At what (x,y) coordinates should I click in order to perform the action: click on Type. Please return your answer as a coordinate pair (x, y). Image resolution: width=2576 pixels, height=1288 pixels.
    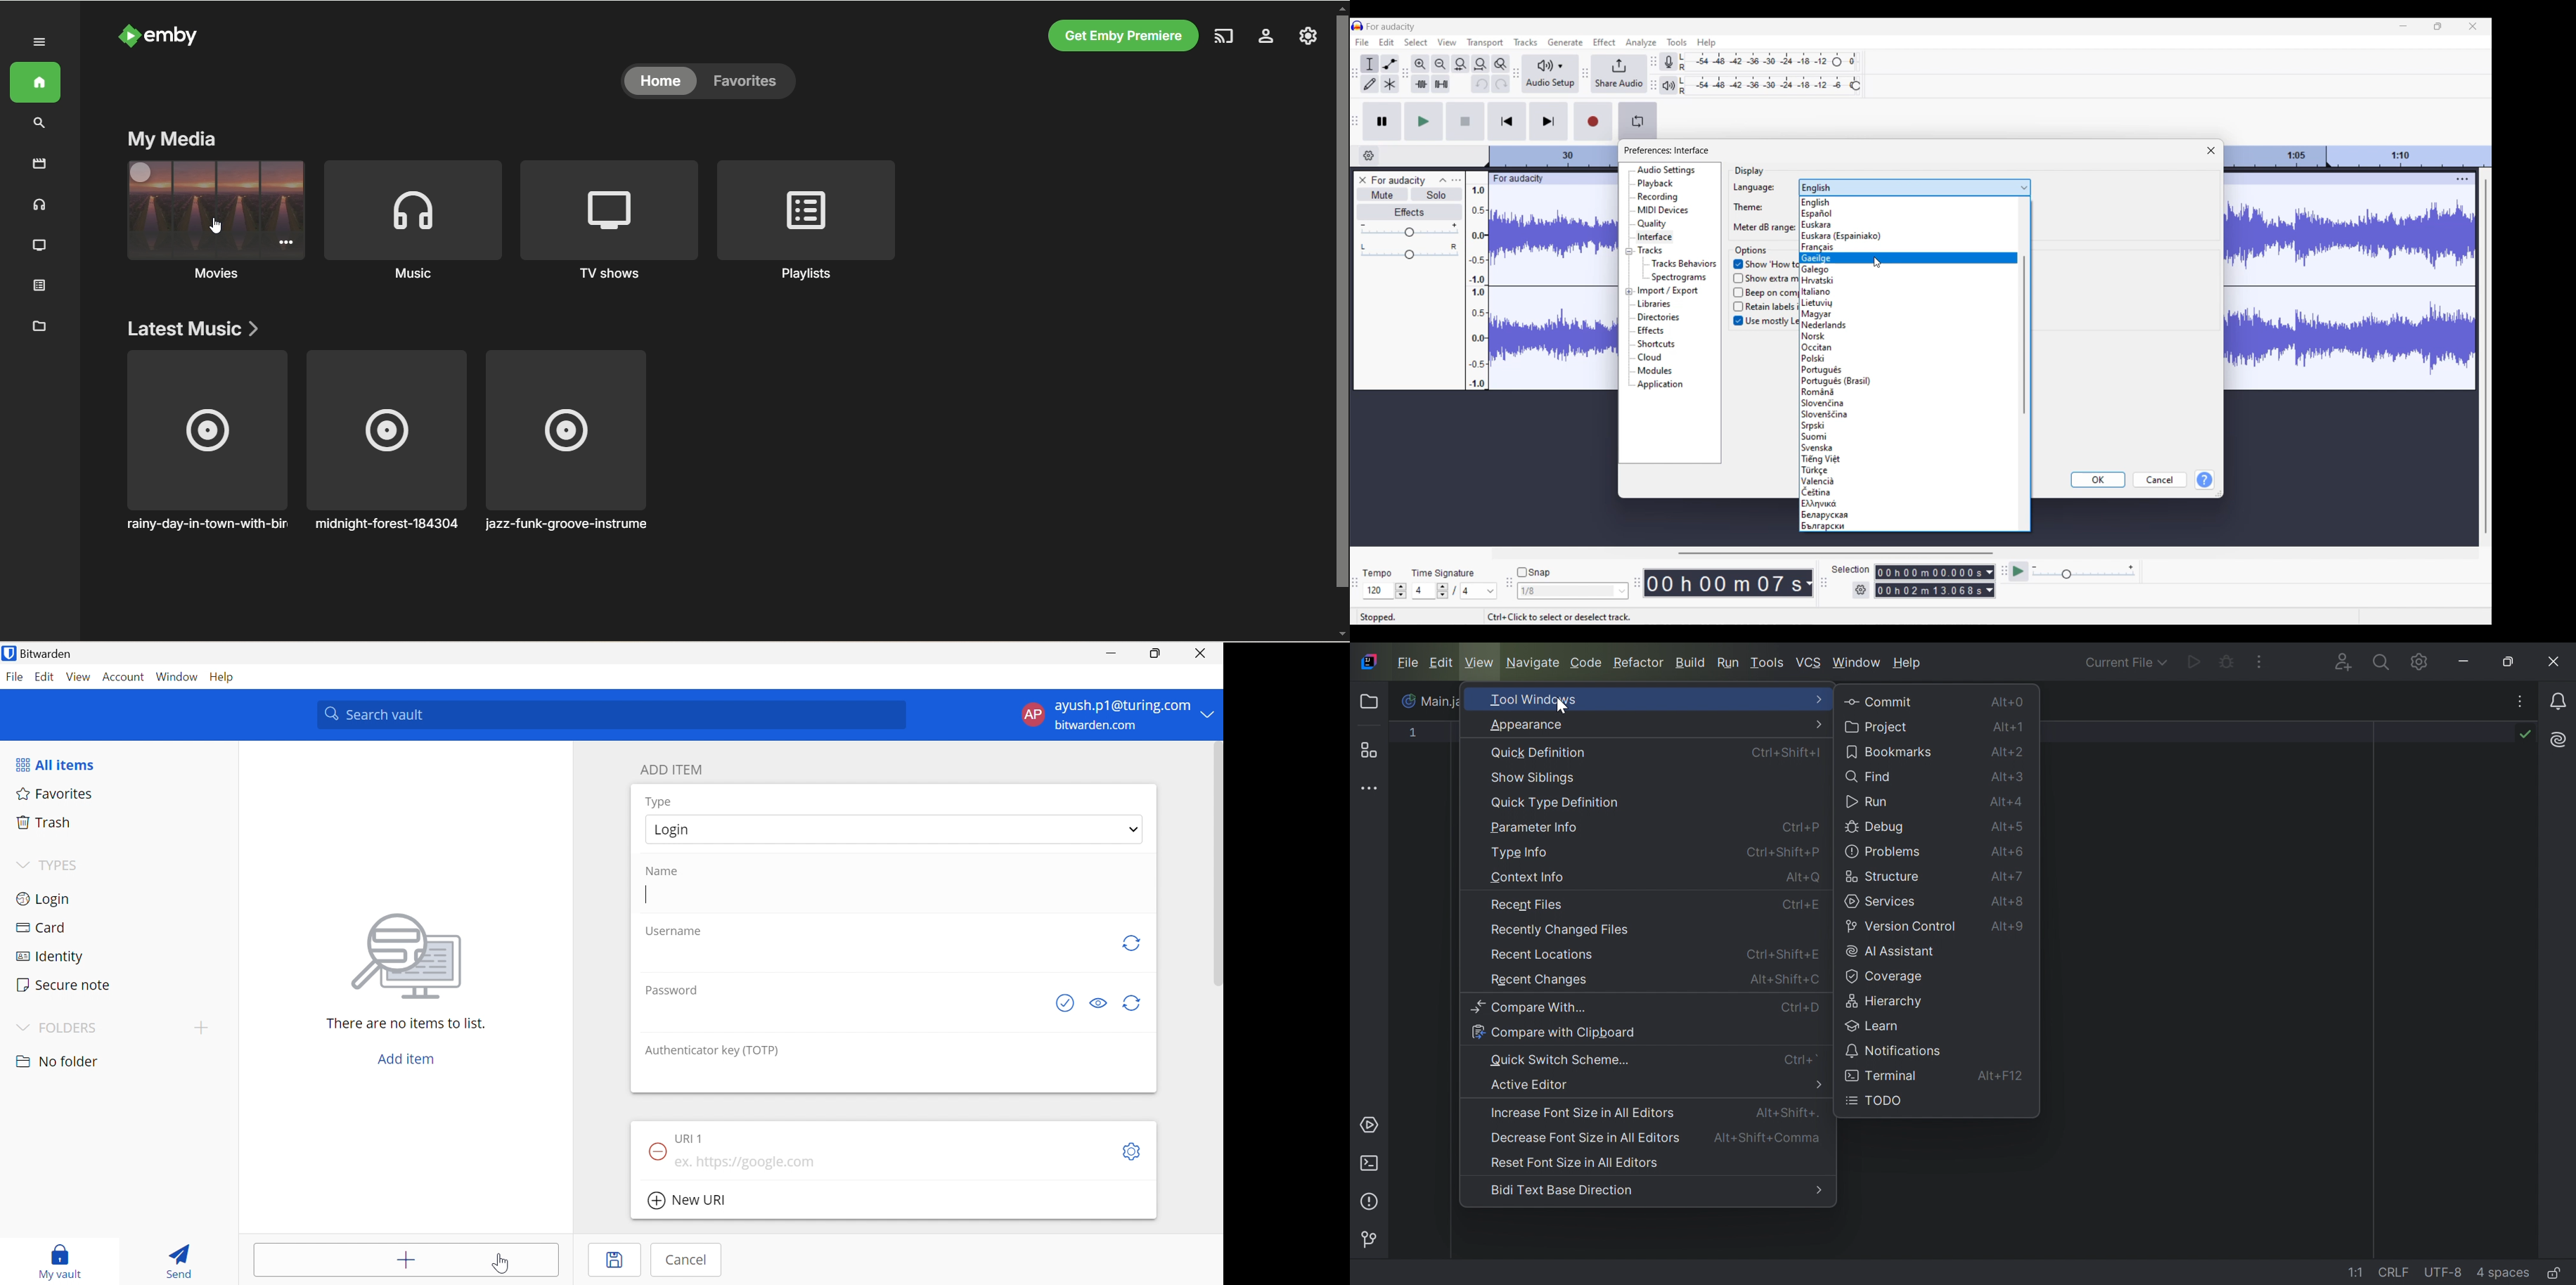
    Looking at the image, I should click on (660, 802).